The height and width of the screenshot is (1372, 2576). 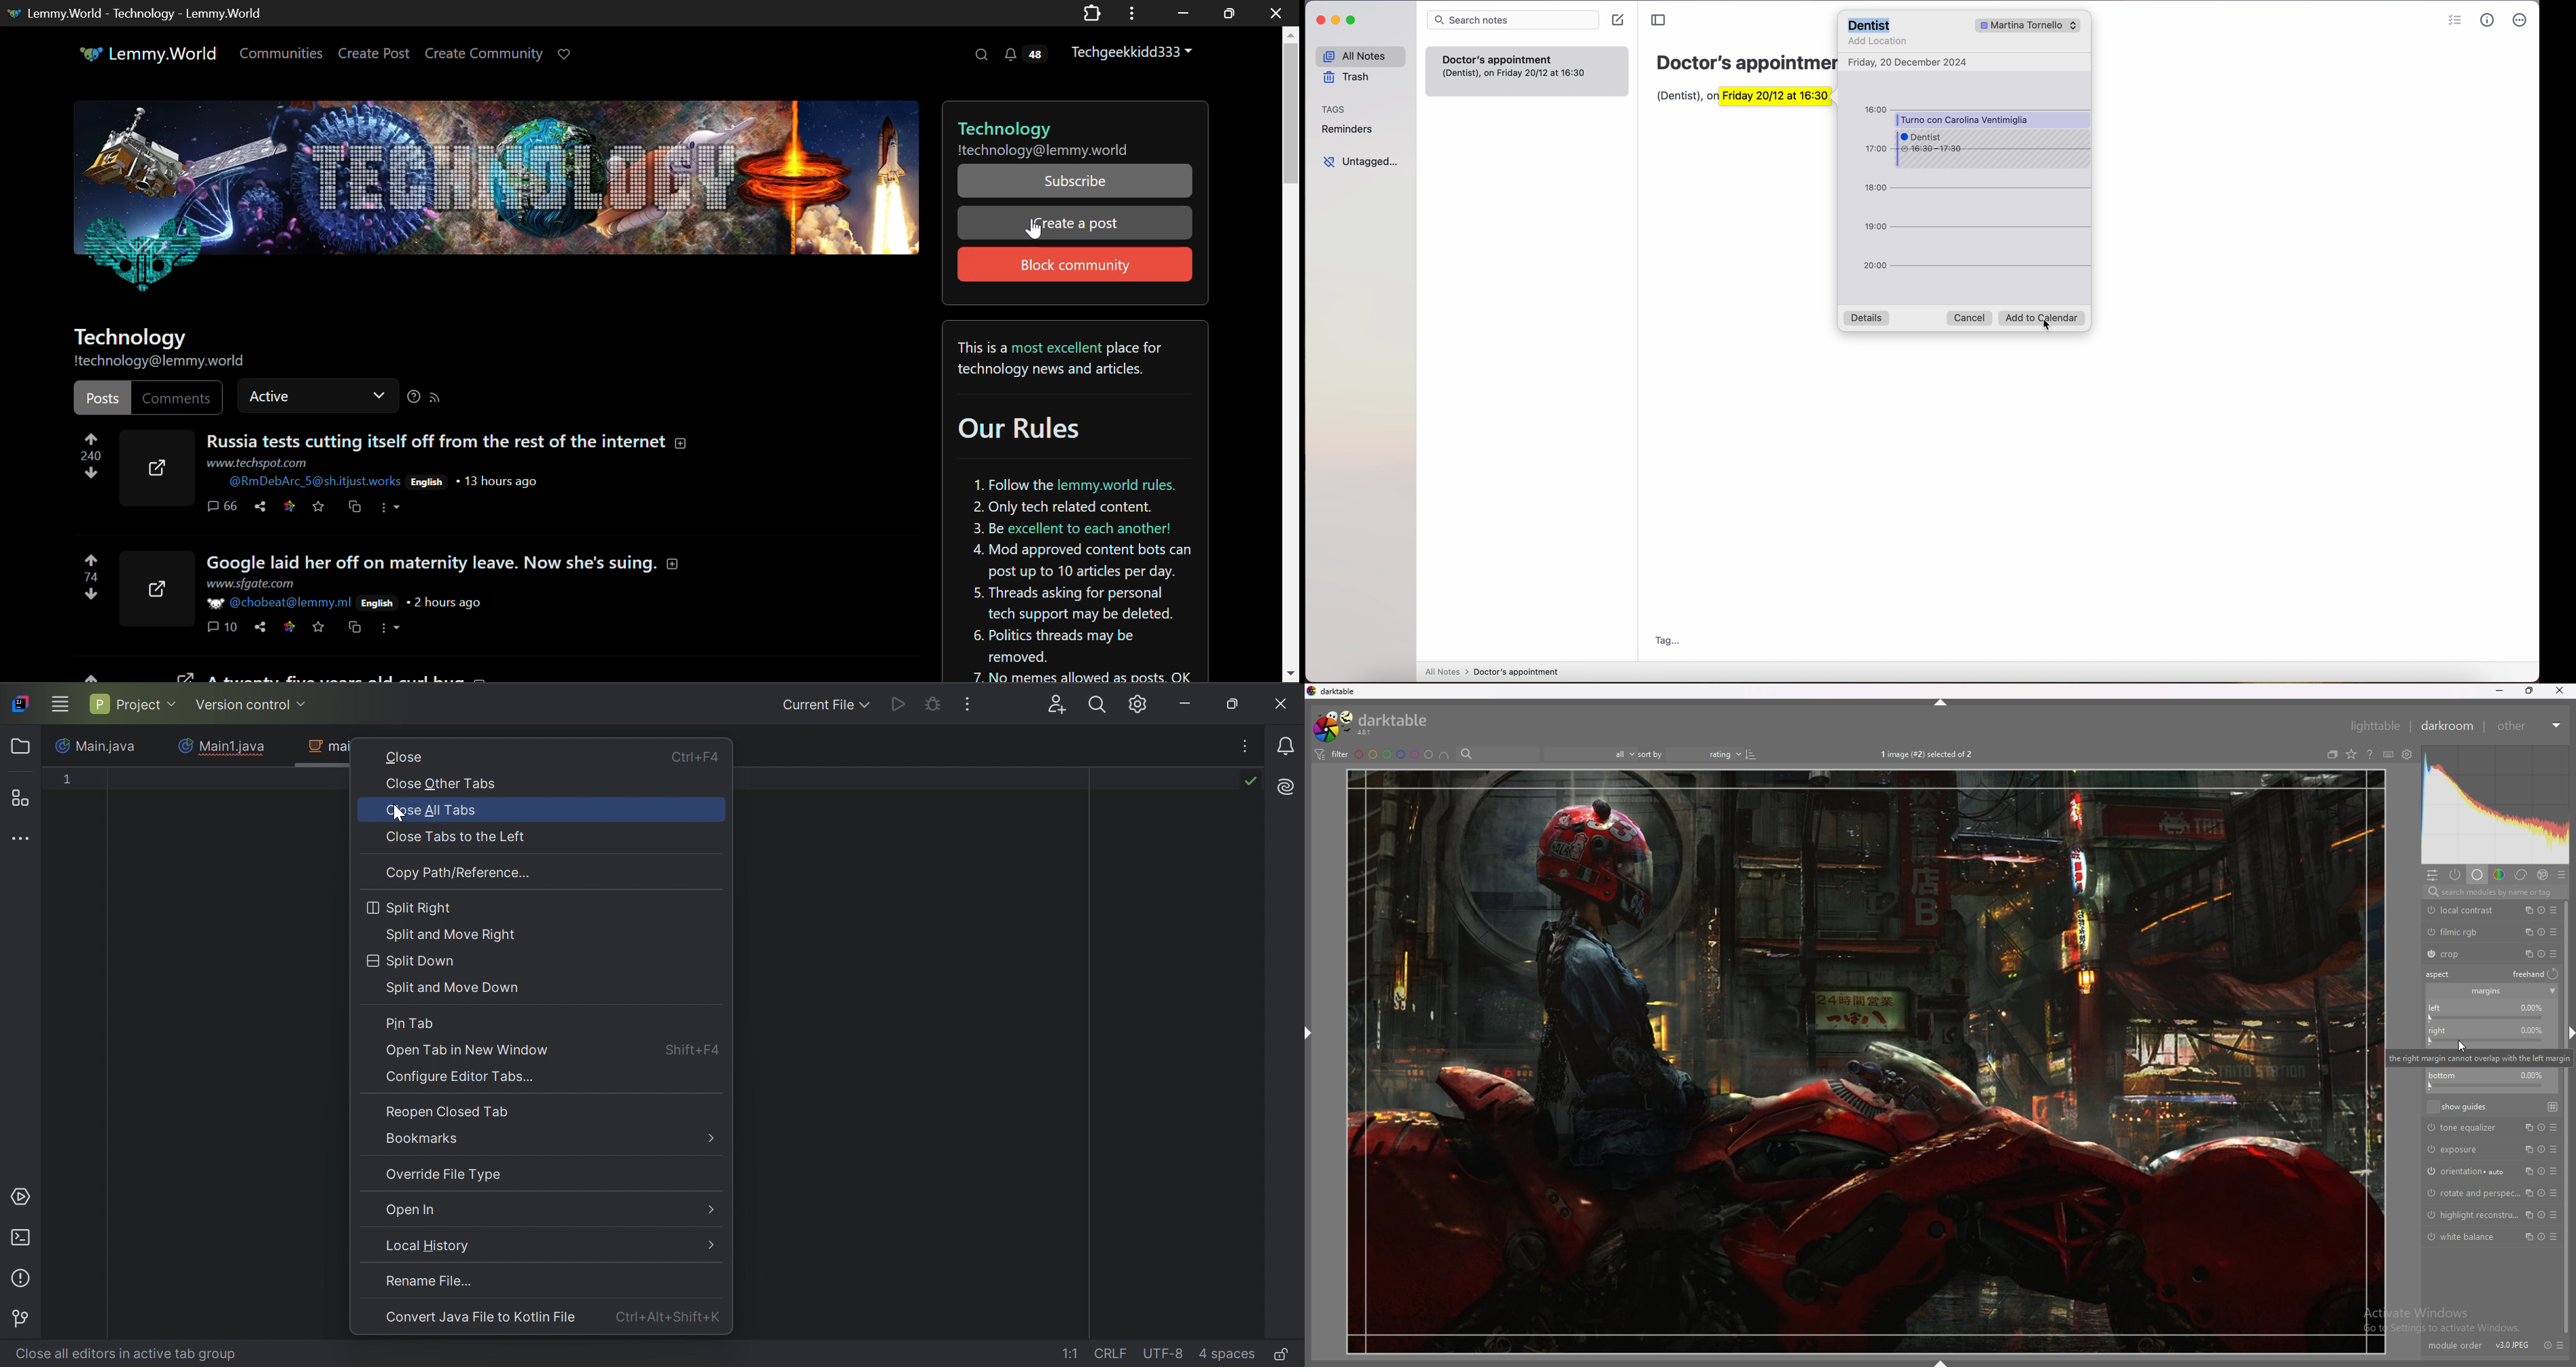 What do you see at coordinates (2389, 754) in the screenshot?
I see `shortcuts` at bounding box center [2389, 754].